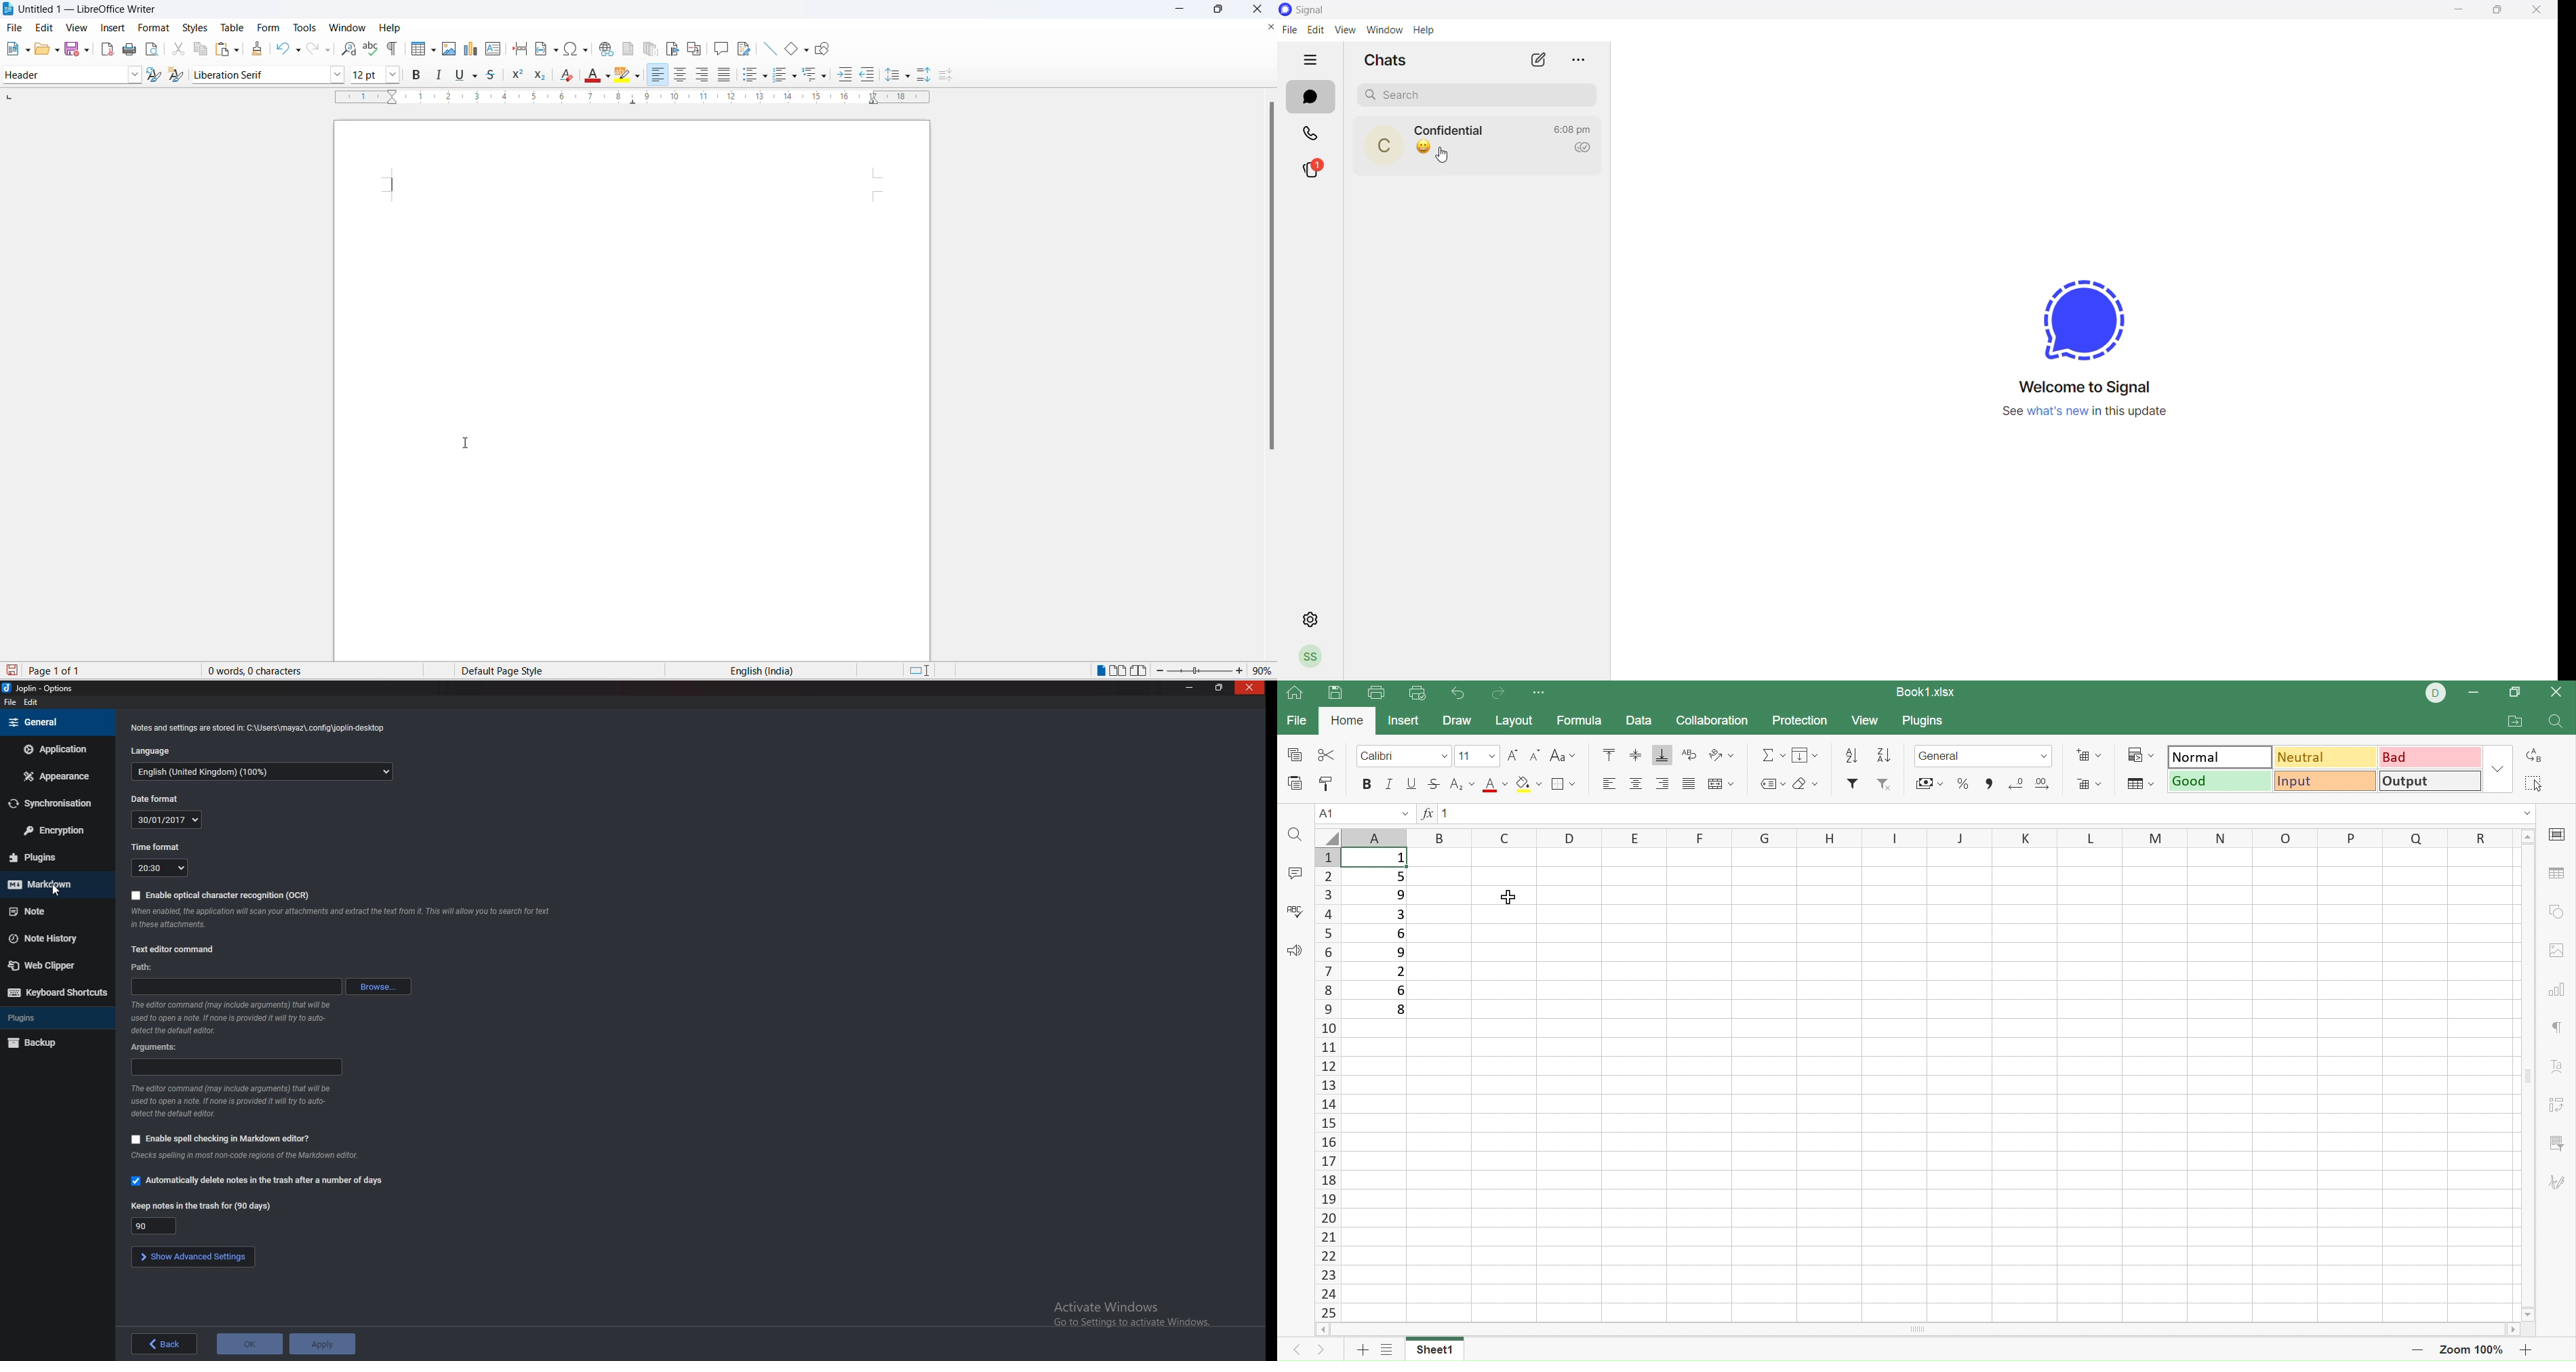  I want to click on increase paragraph spacing, so click(923, 74).